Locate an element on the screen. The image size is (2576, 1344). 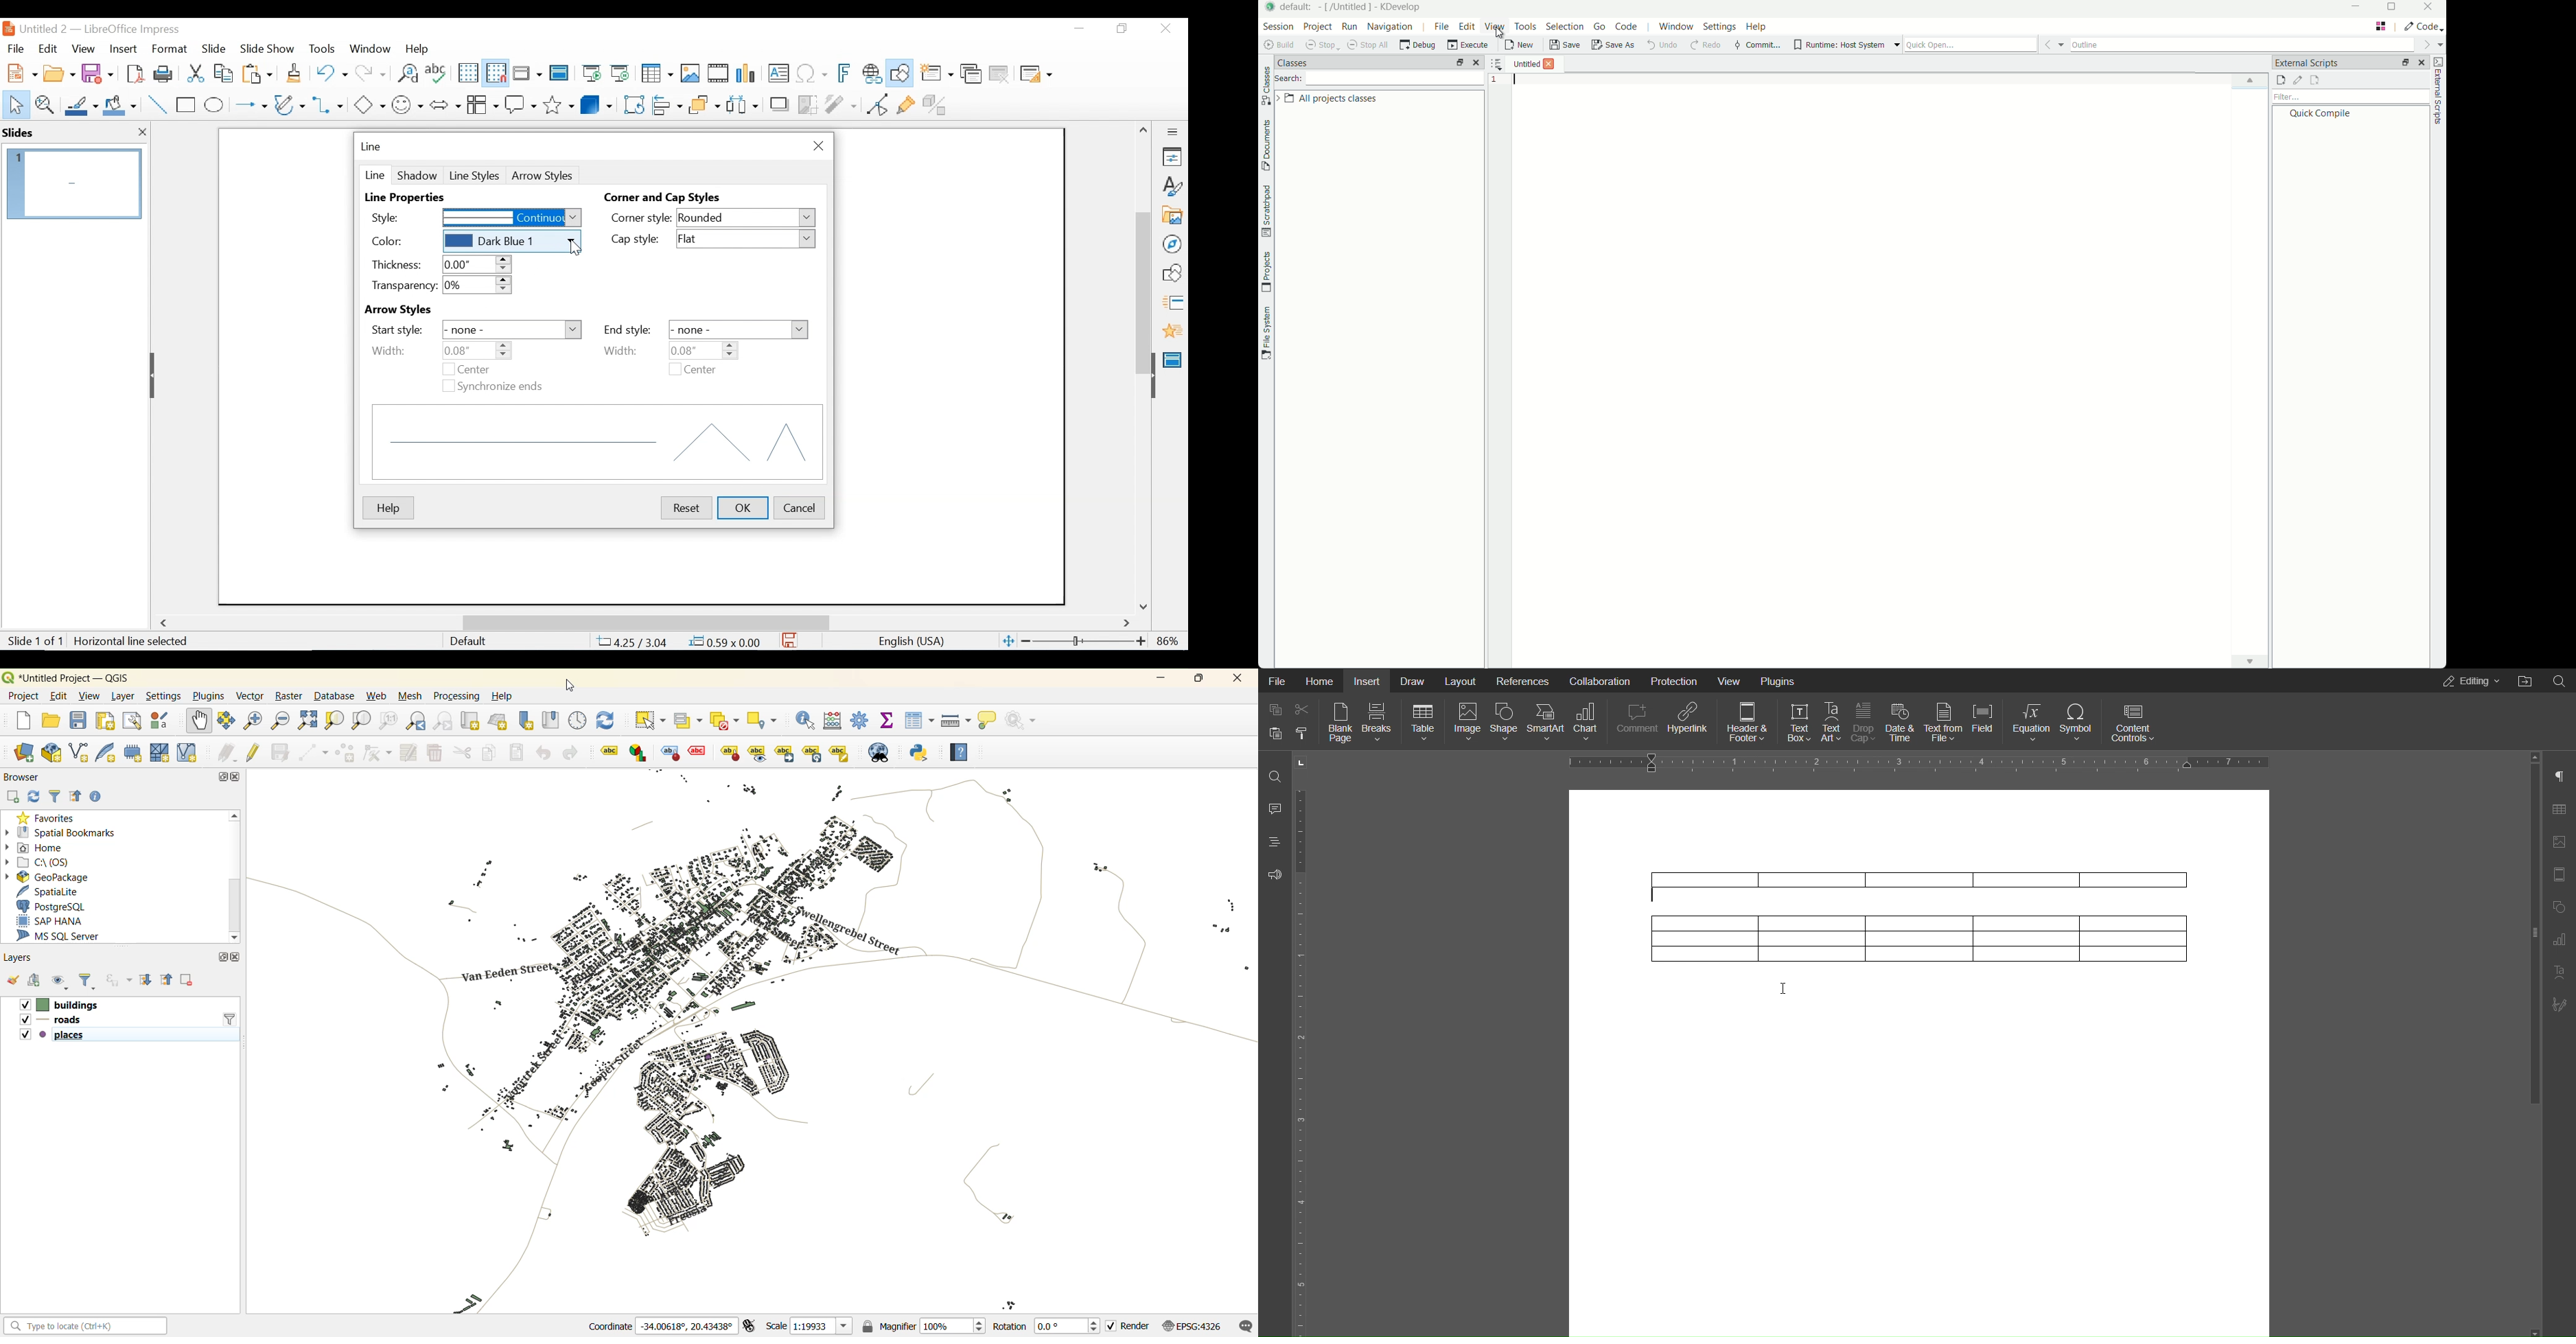
Horizontal Ruler is located at coordinates (1925, 763).